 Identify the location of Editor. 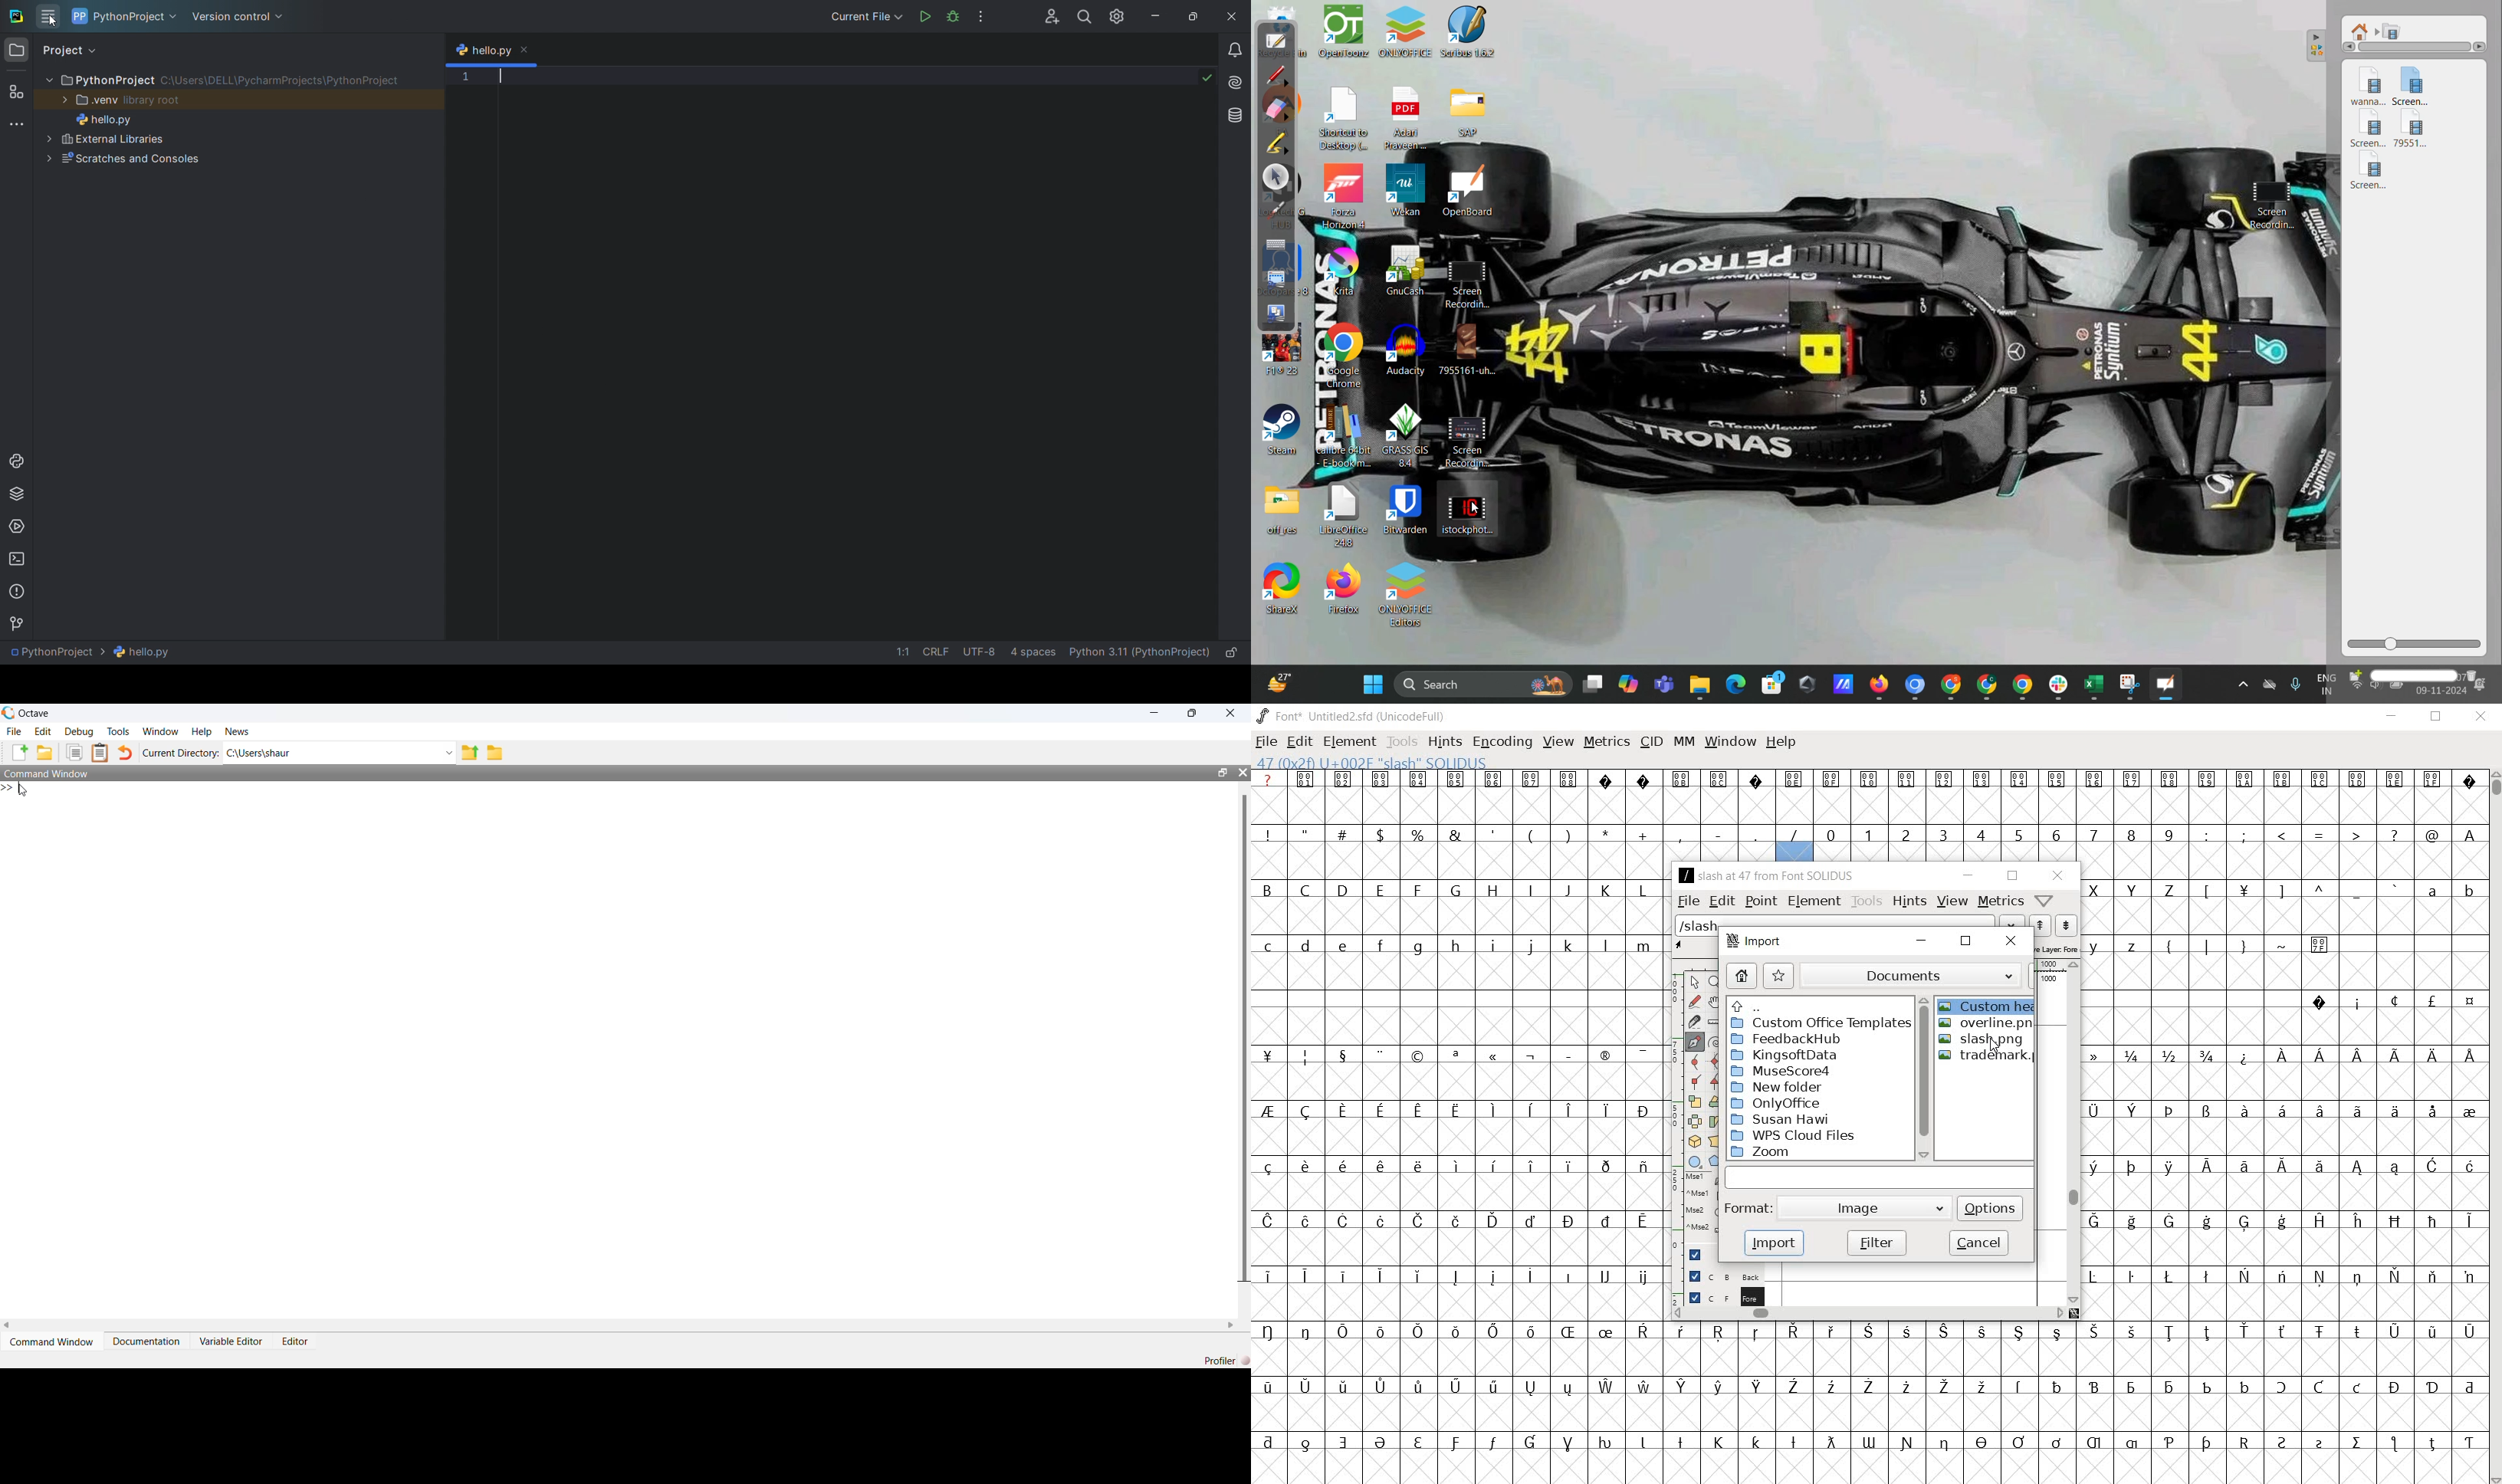
(296, 1342).